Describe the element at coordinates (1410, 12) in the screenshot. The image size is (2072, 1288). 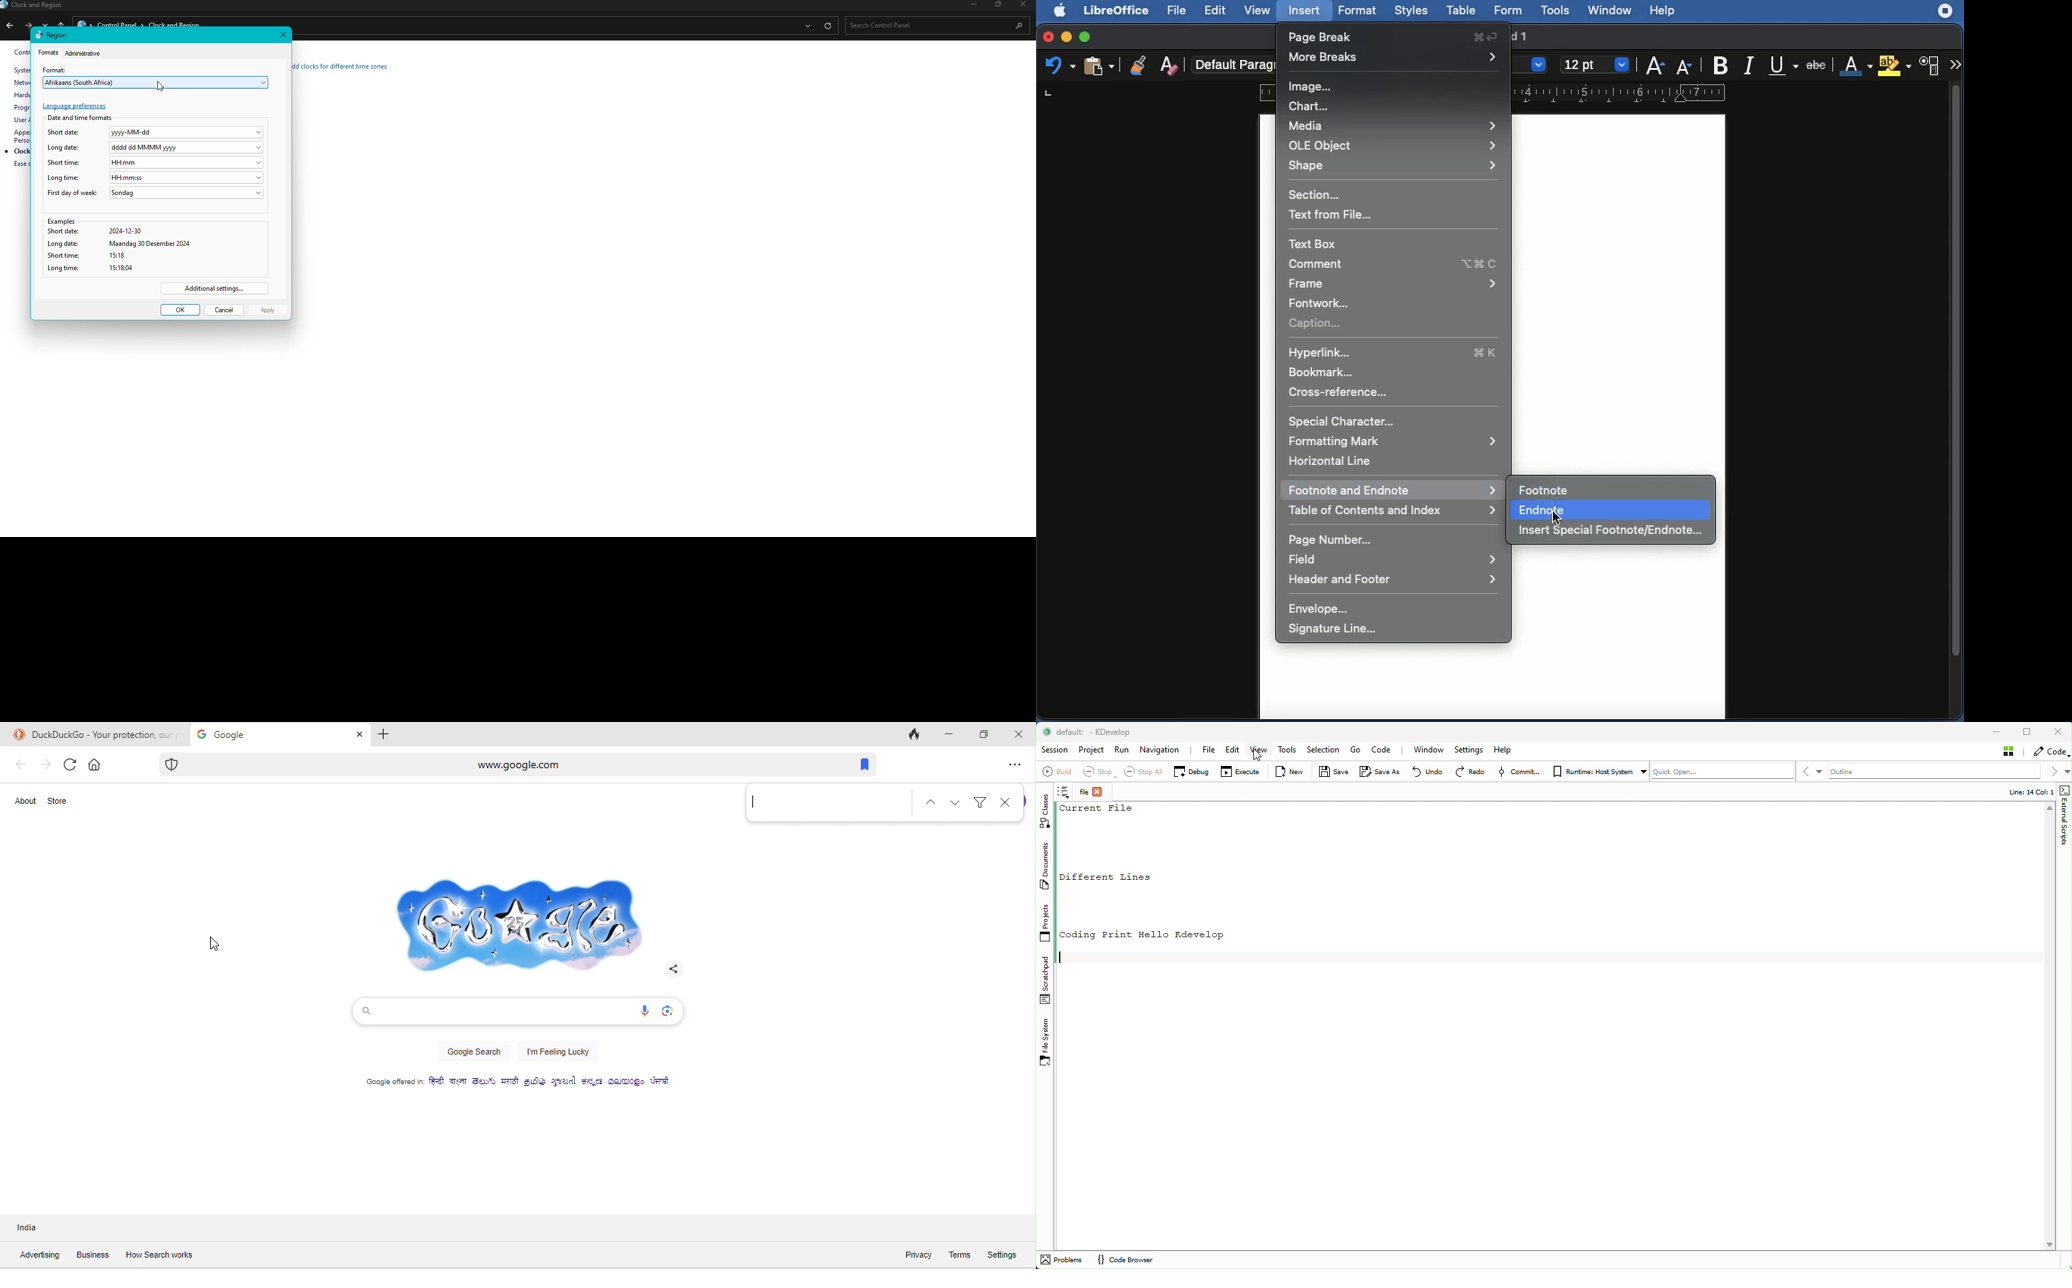
I see `styles` at that location.